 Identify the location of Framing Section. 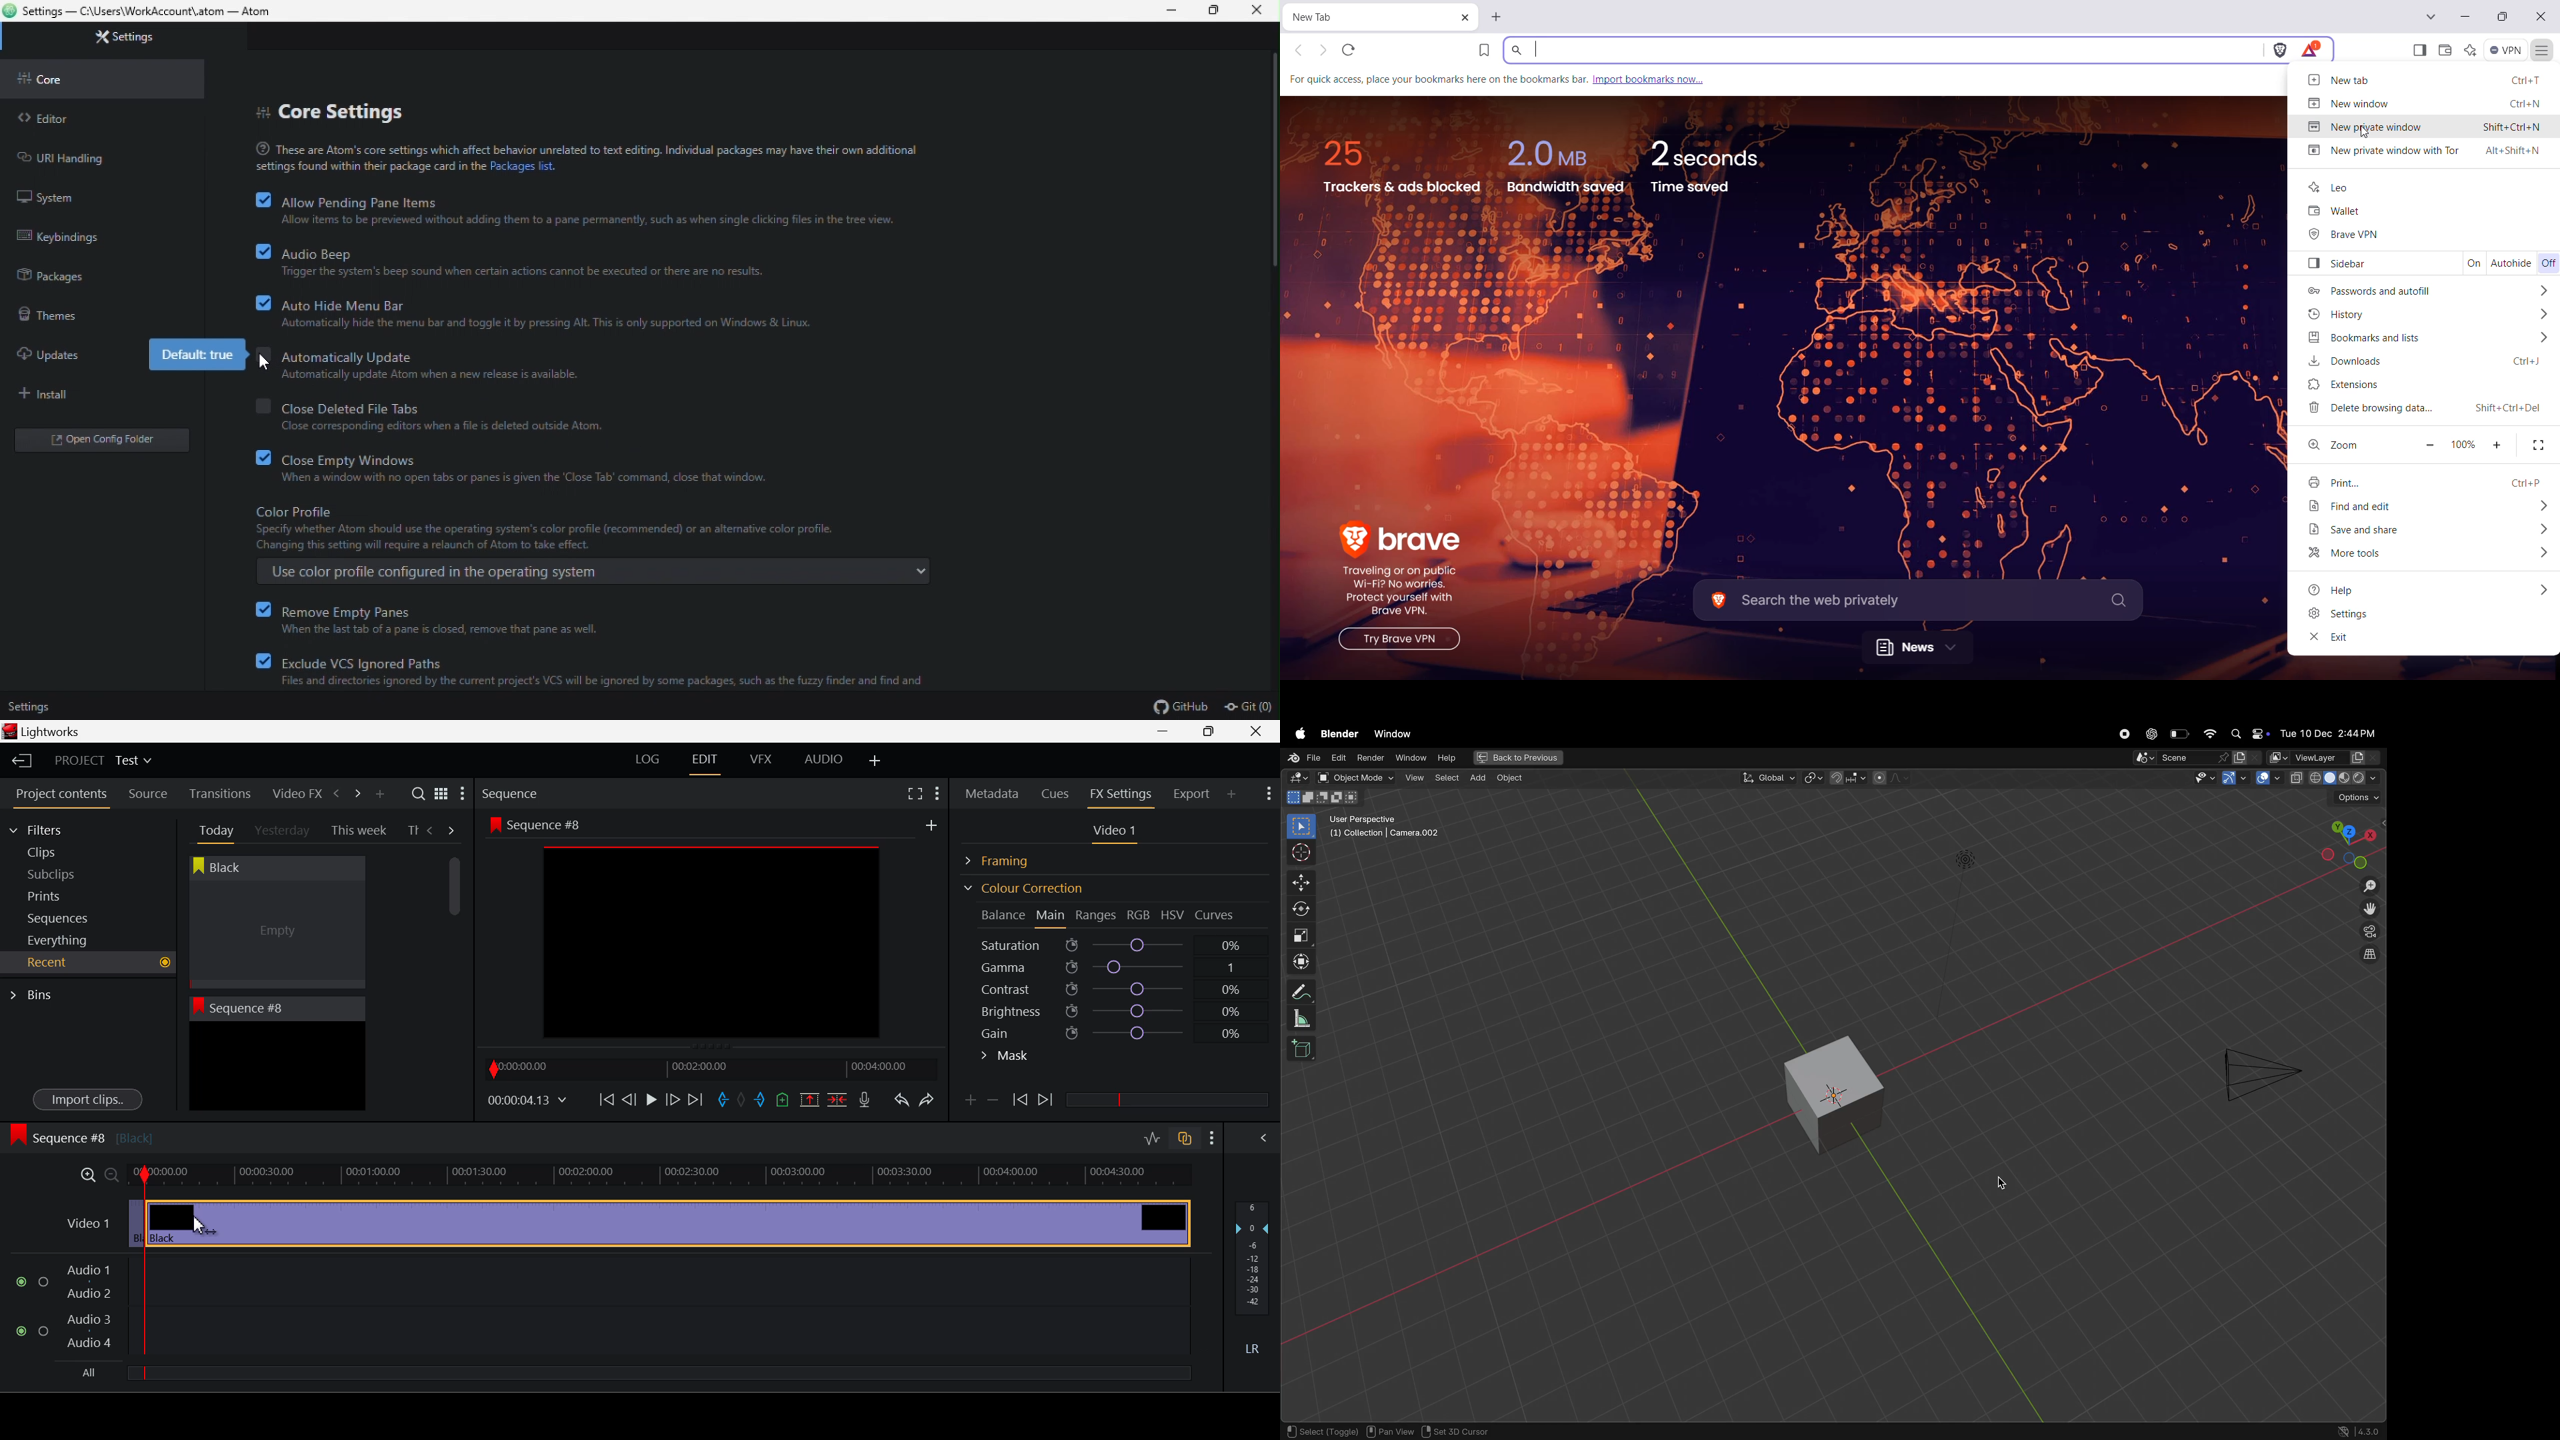
(1007, 859).